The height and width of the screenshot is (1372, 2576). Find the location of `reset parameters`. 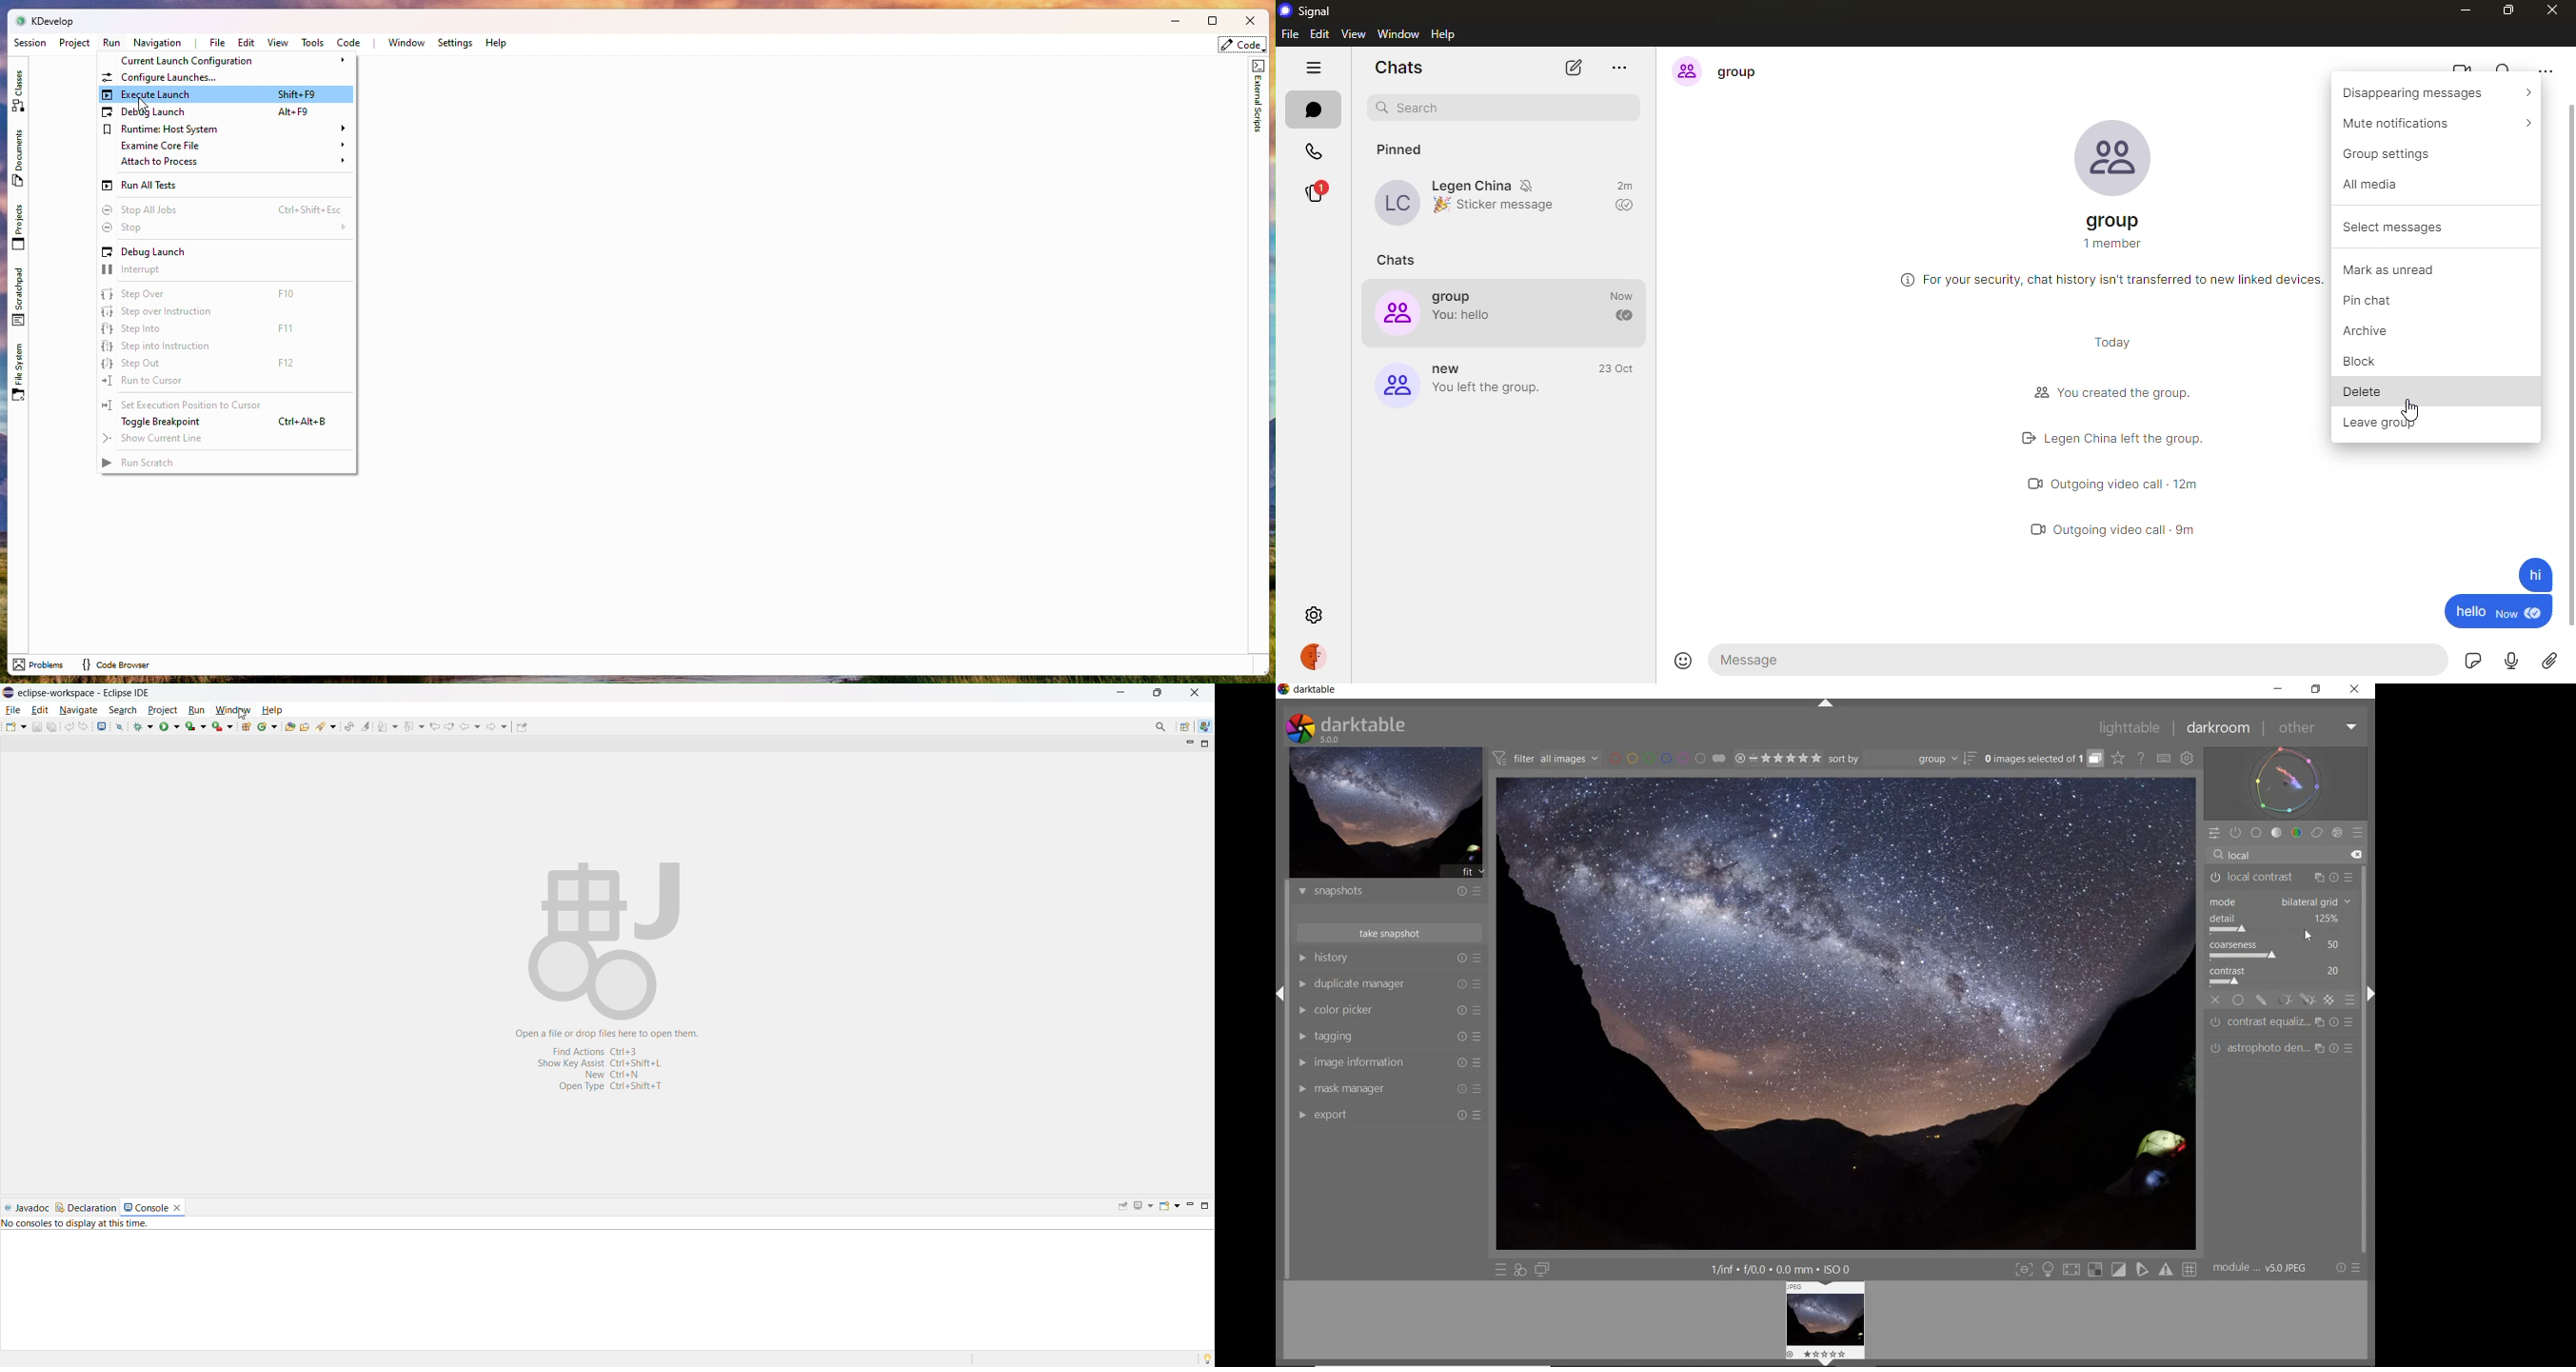

reset parameters is located at coordinates (2338, 1048).